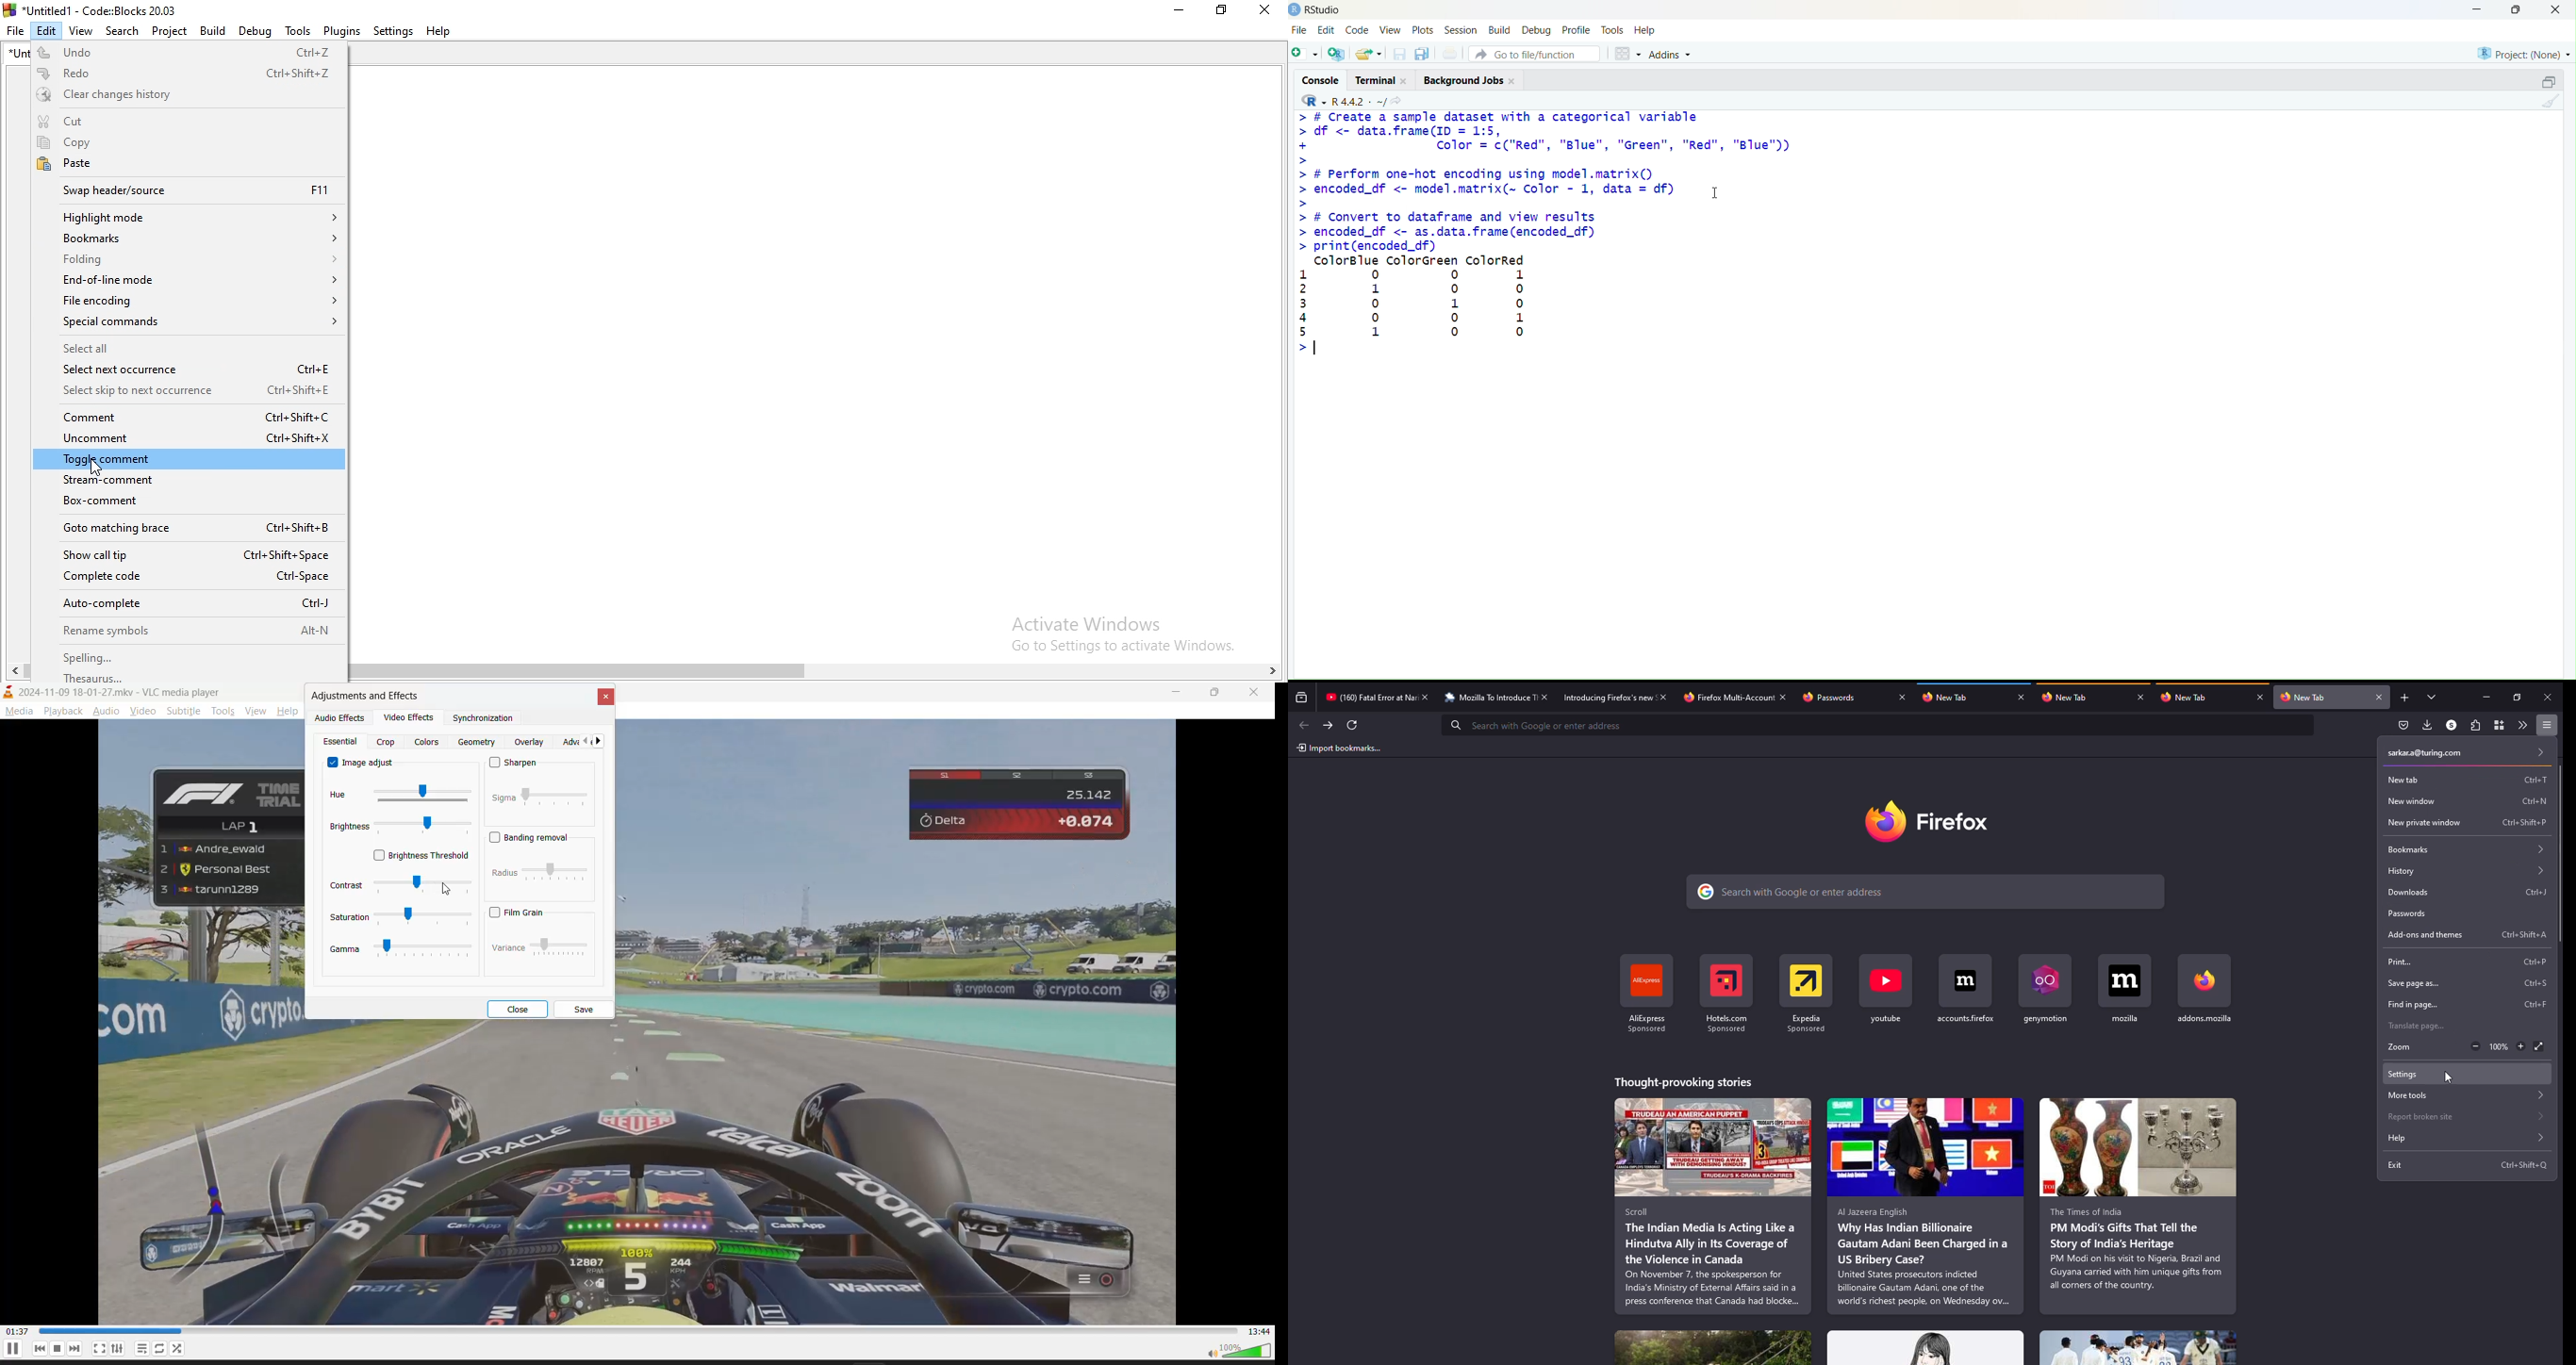 This screenshot has height=1372, width=2576. I want to click on new window, so click(2465, 801).